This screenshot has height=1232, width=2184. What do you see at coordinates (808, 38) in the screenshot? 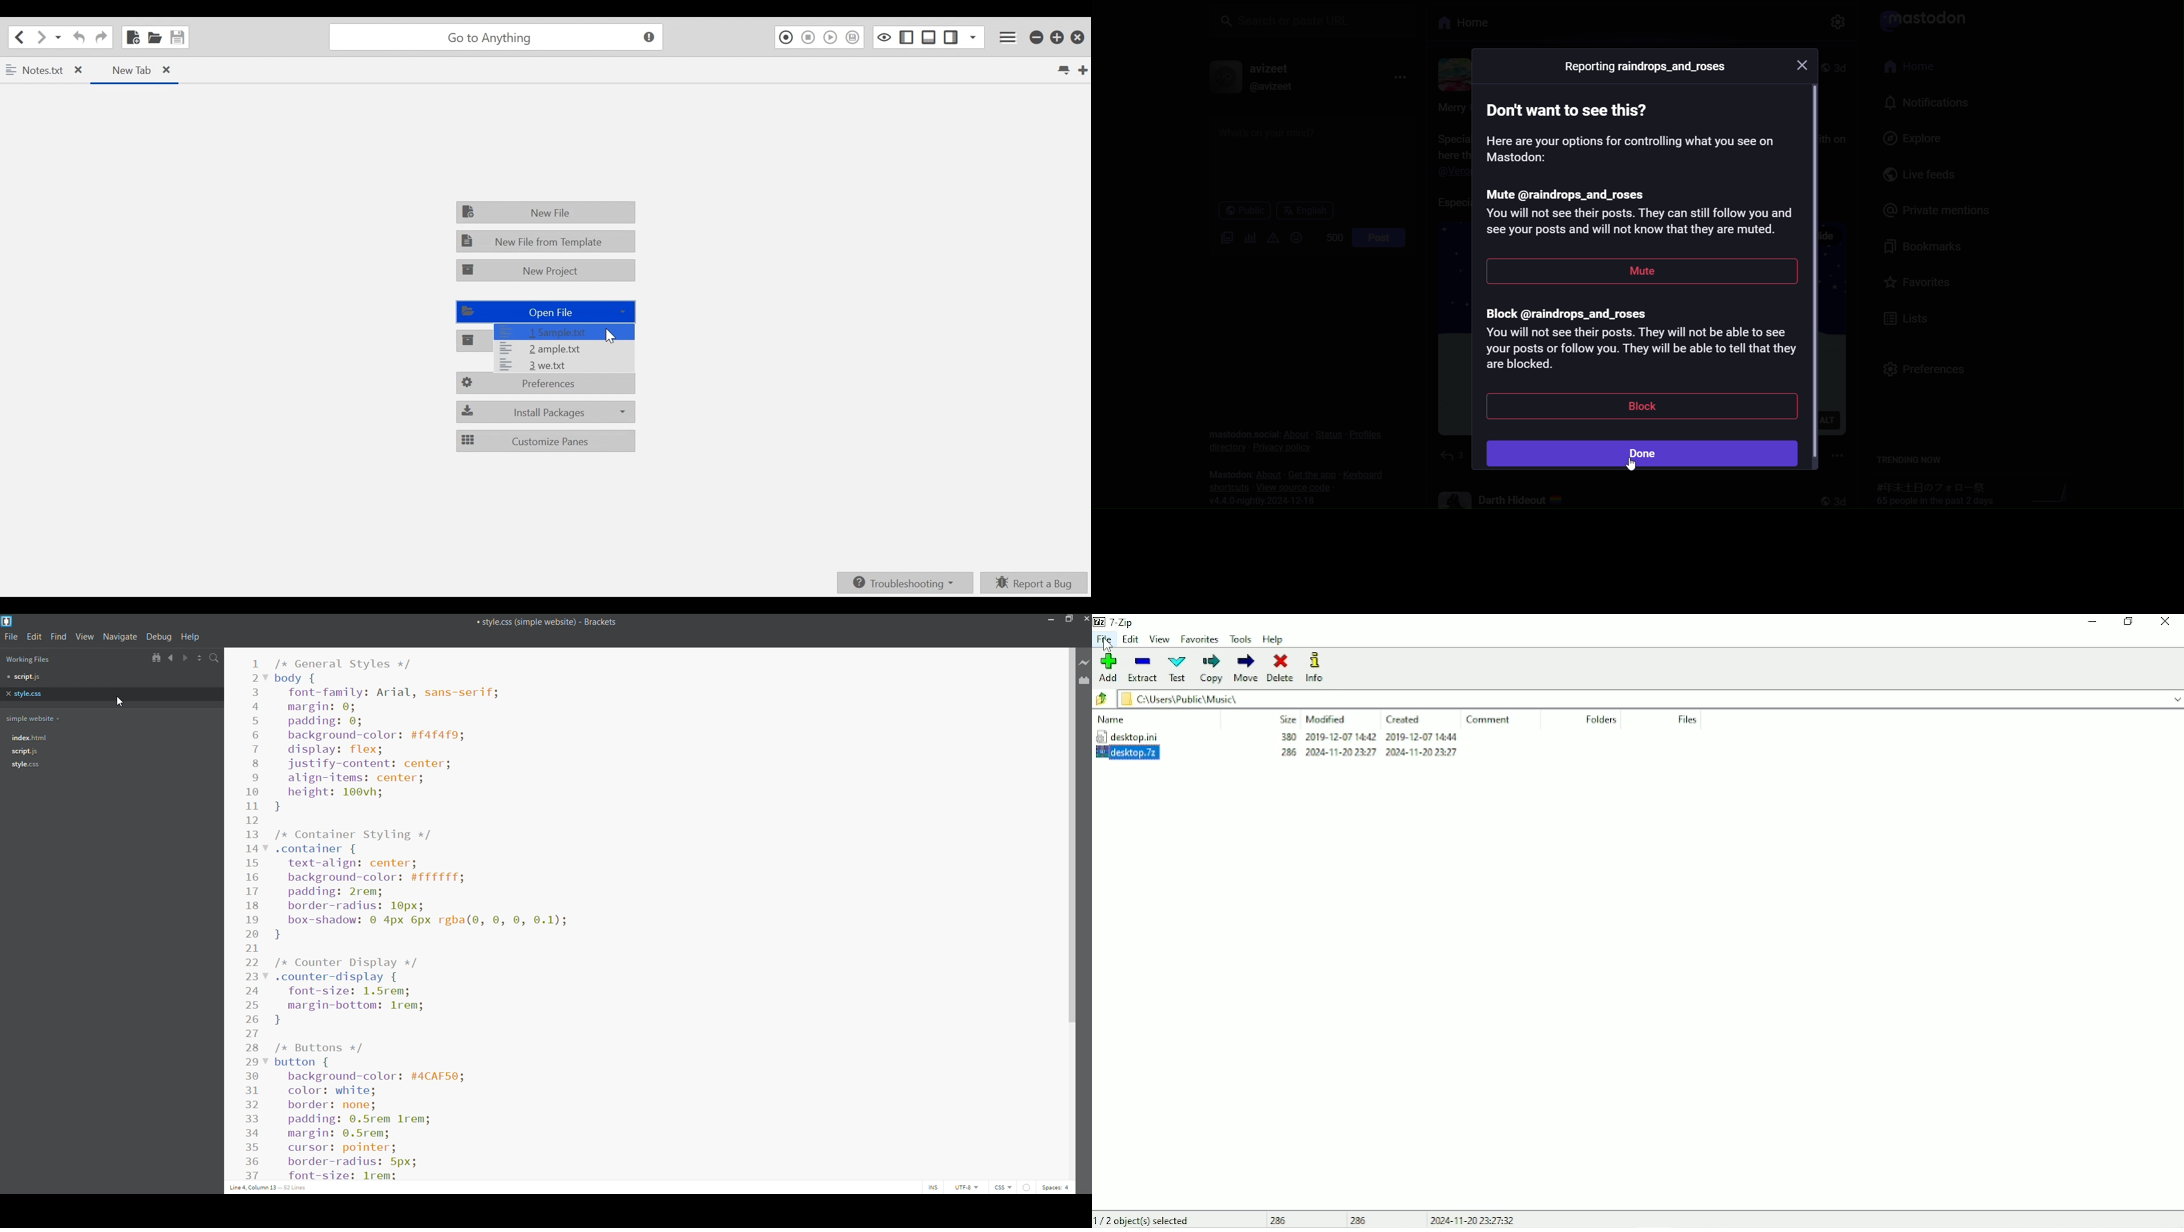
I see `Stop Recording Macro` at bounding box center [808, 38].